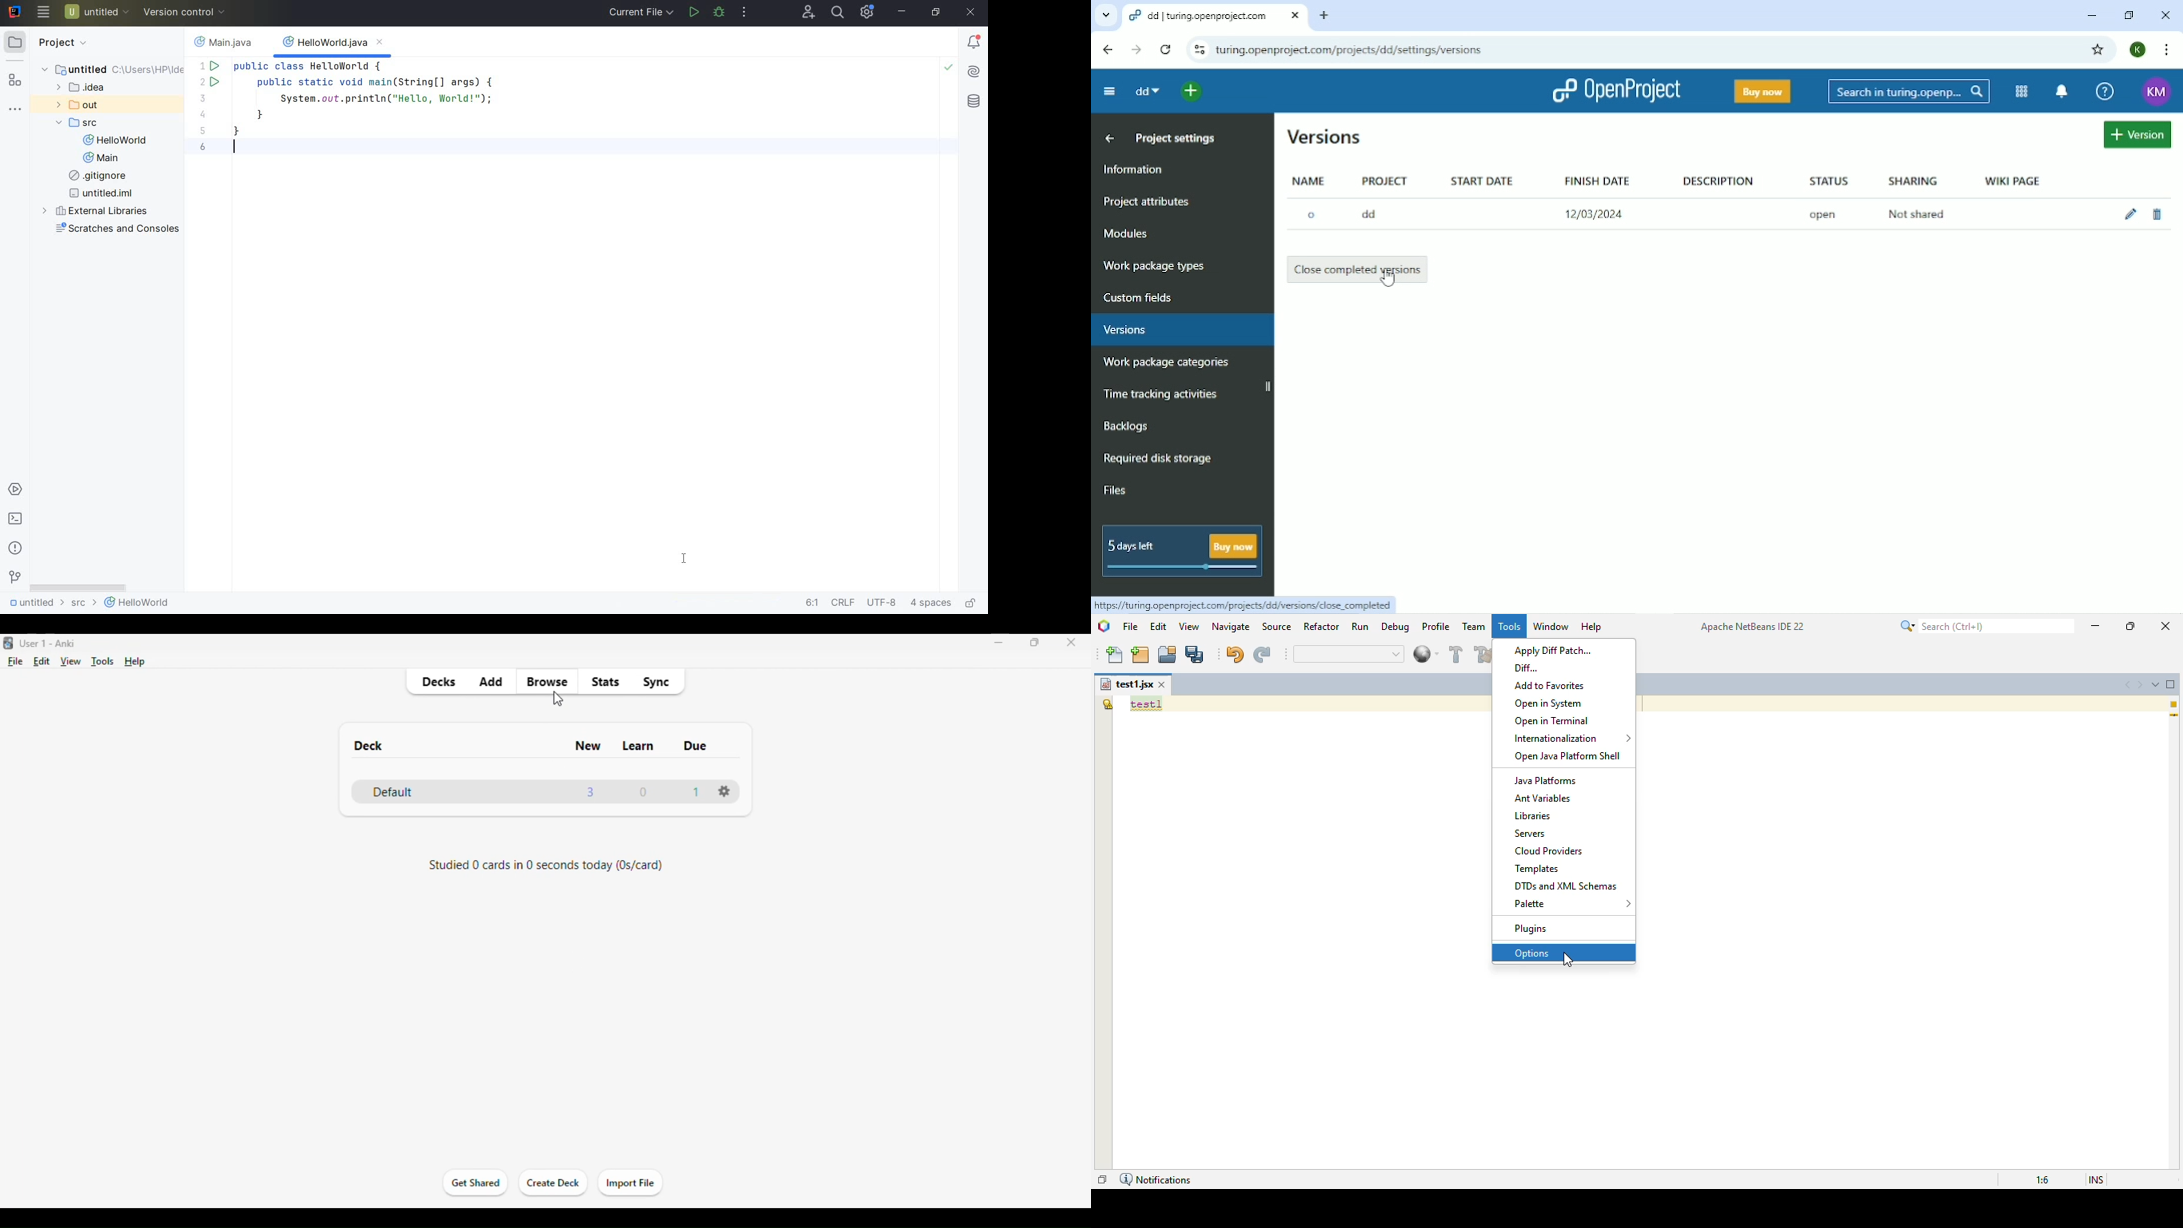 This screenshot has height=1232, width=2184. Describe the element at coordinates (1350, 51) in the screenshot. I see `Site` at that location.